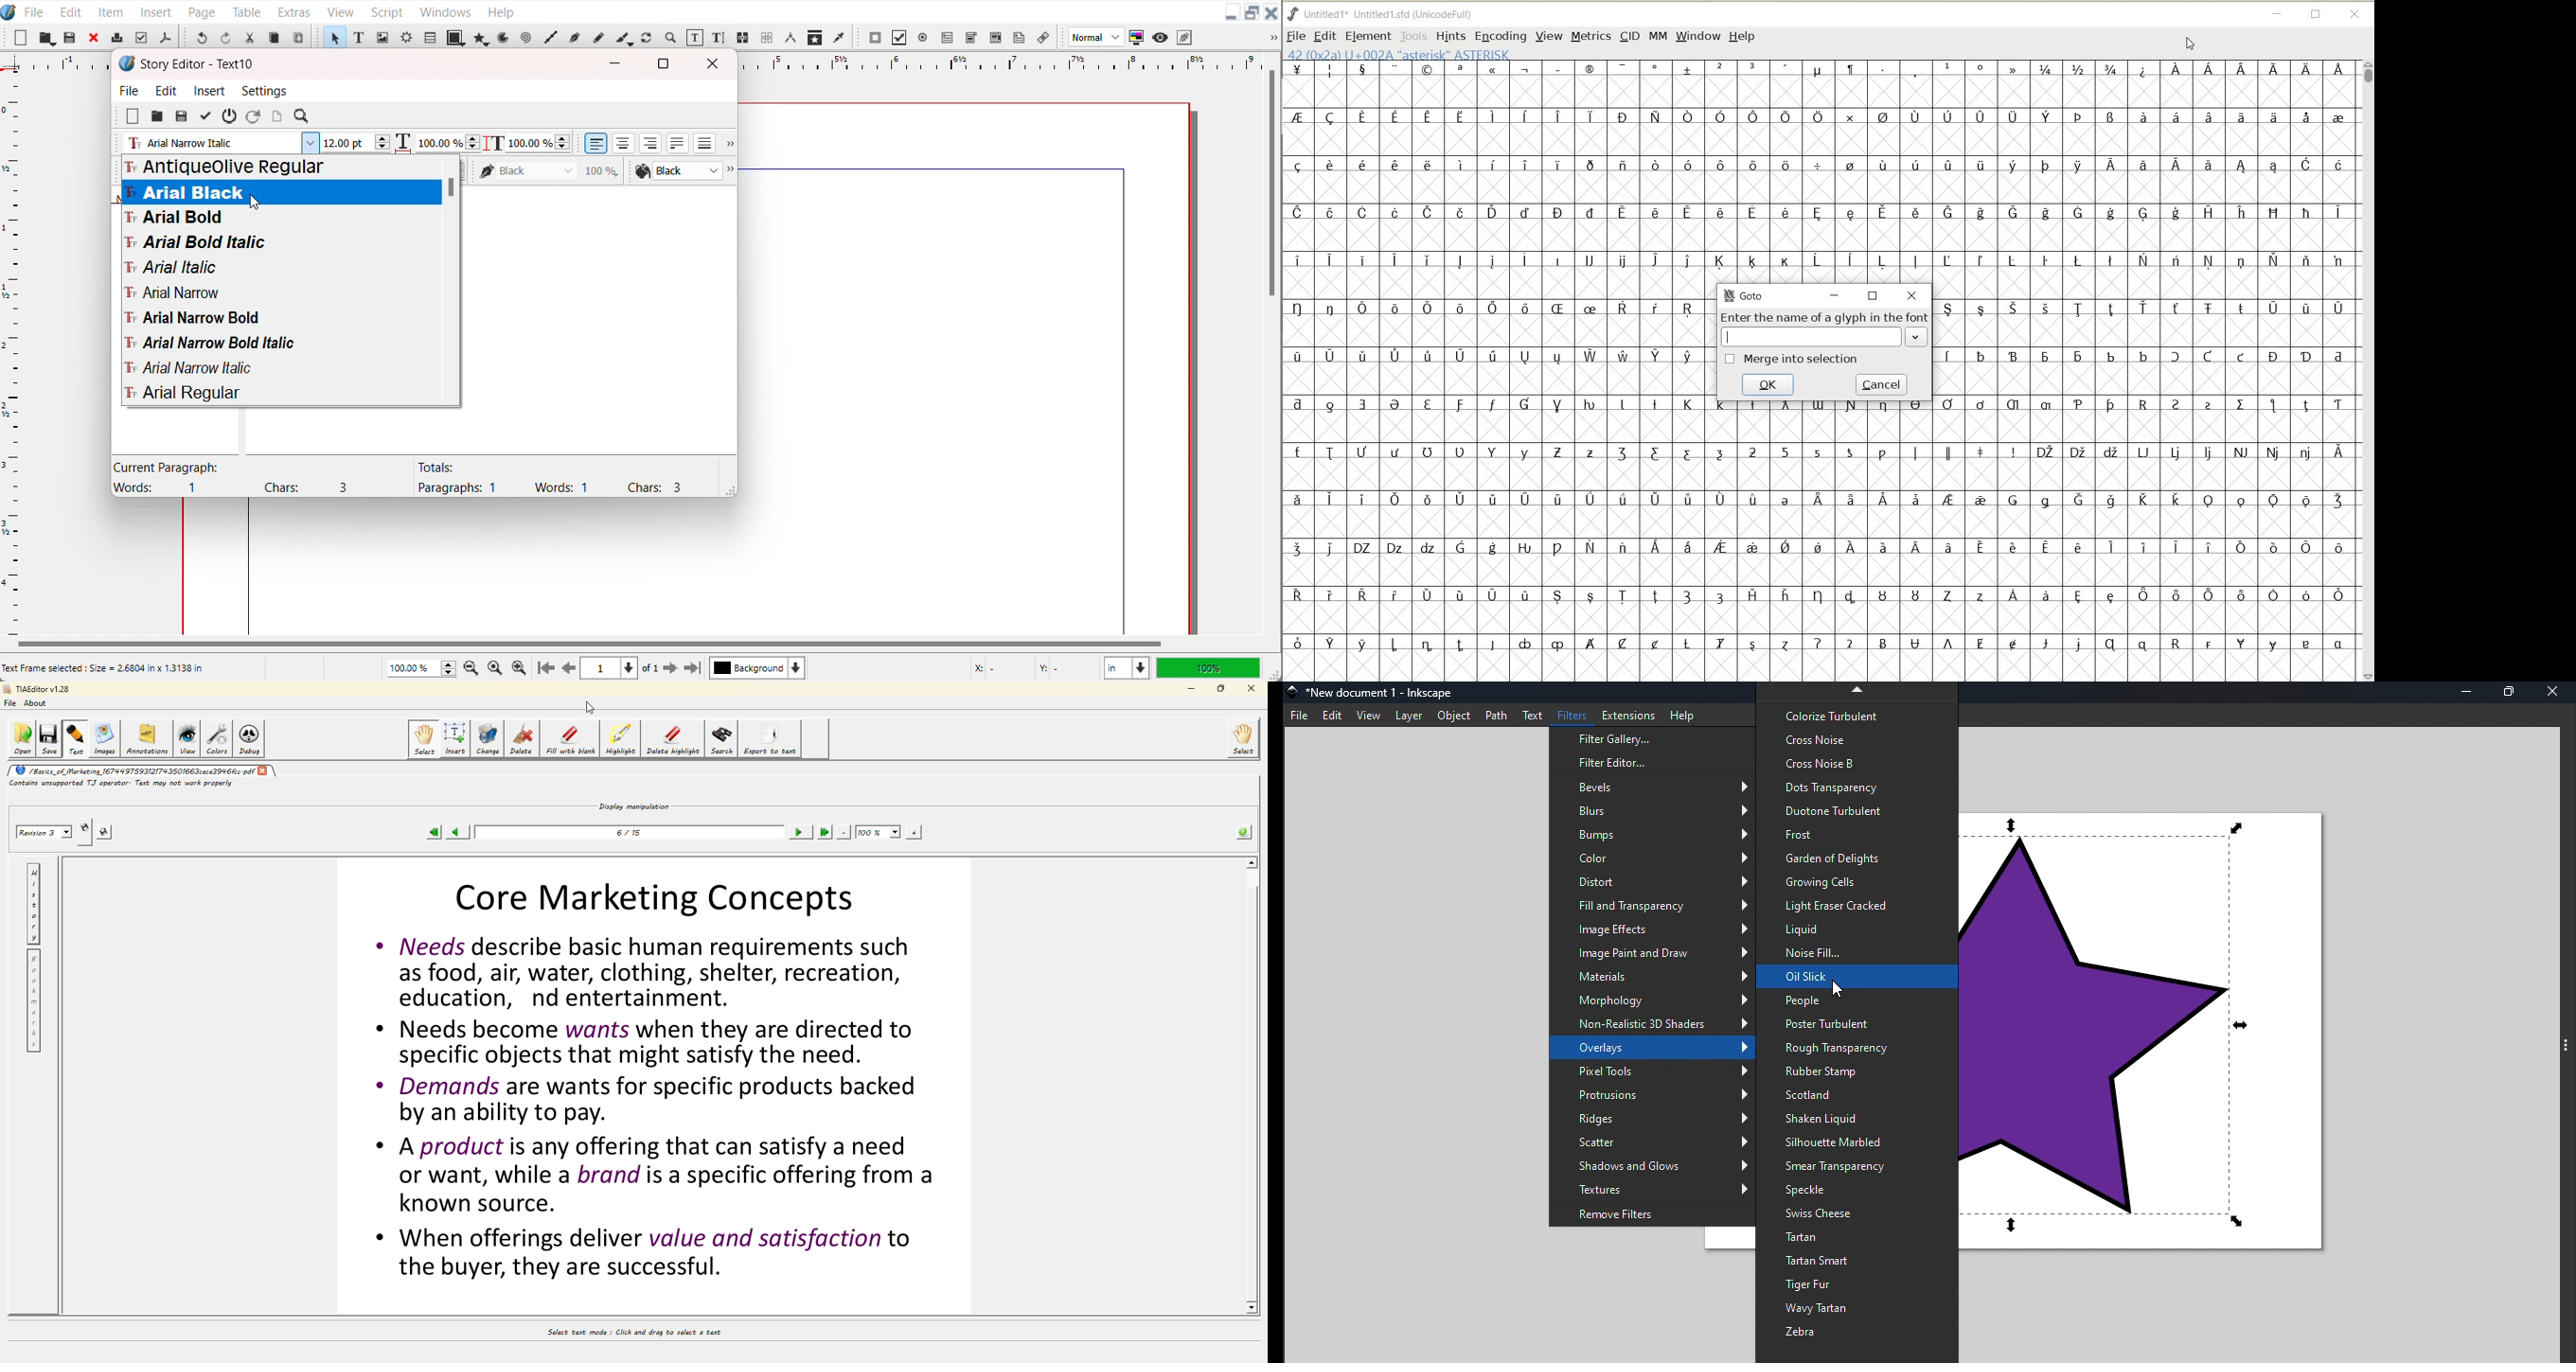 This screenshot has width=2576, height=1372. What do you see at coordinates (1208, 667) in the screenshot?
I see `100%` at bounding box center [1208, 667].